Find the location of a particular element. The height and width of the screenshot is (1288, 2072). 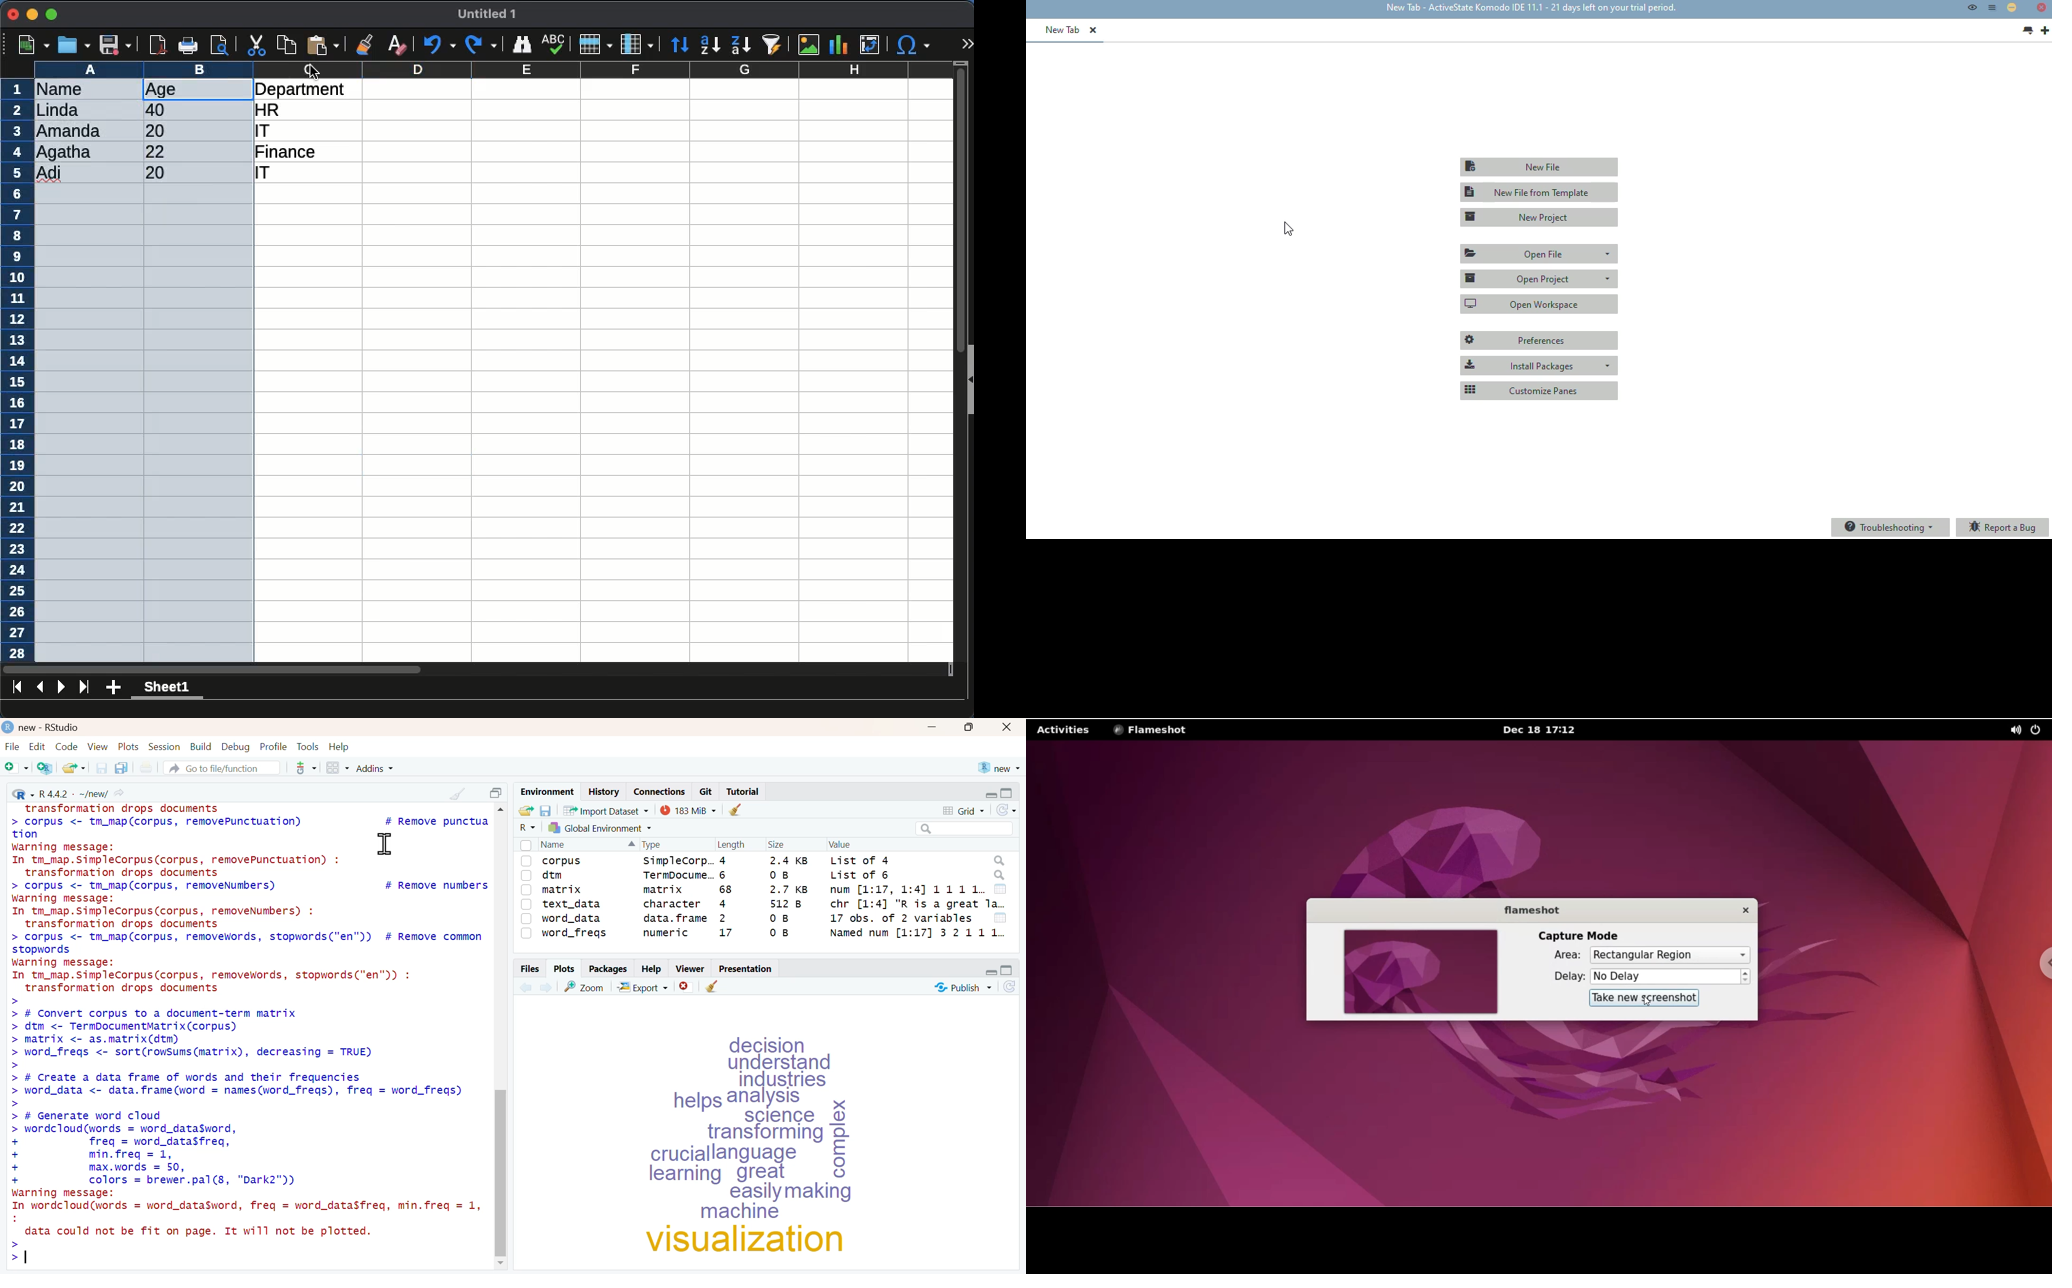

matrix is located at coordinates (564, 891).